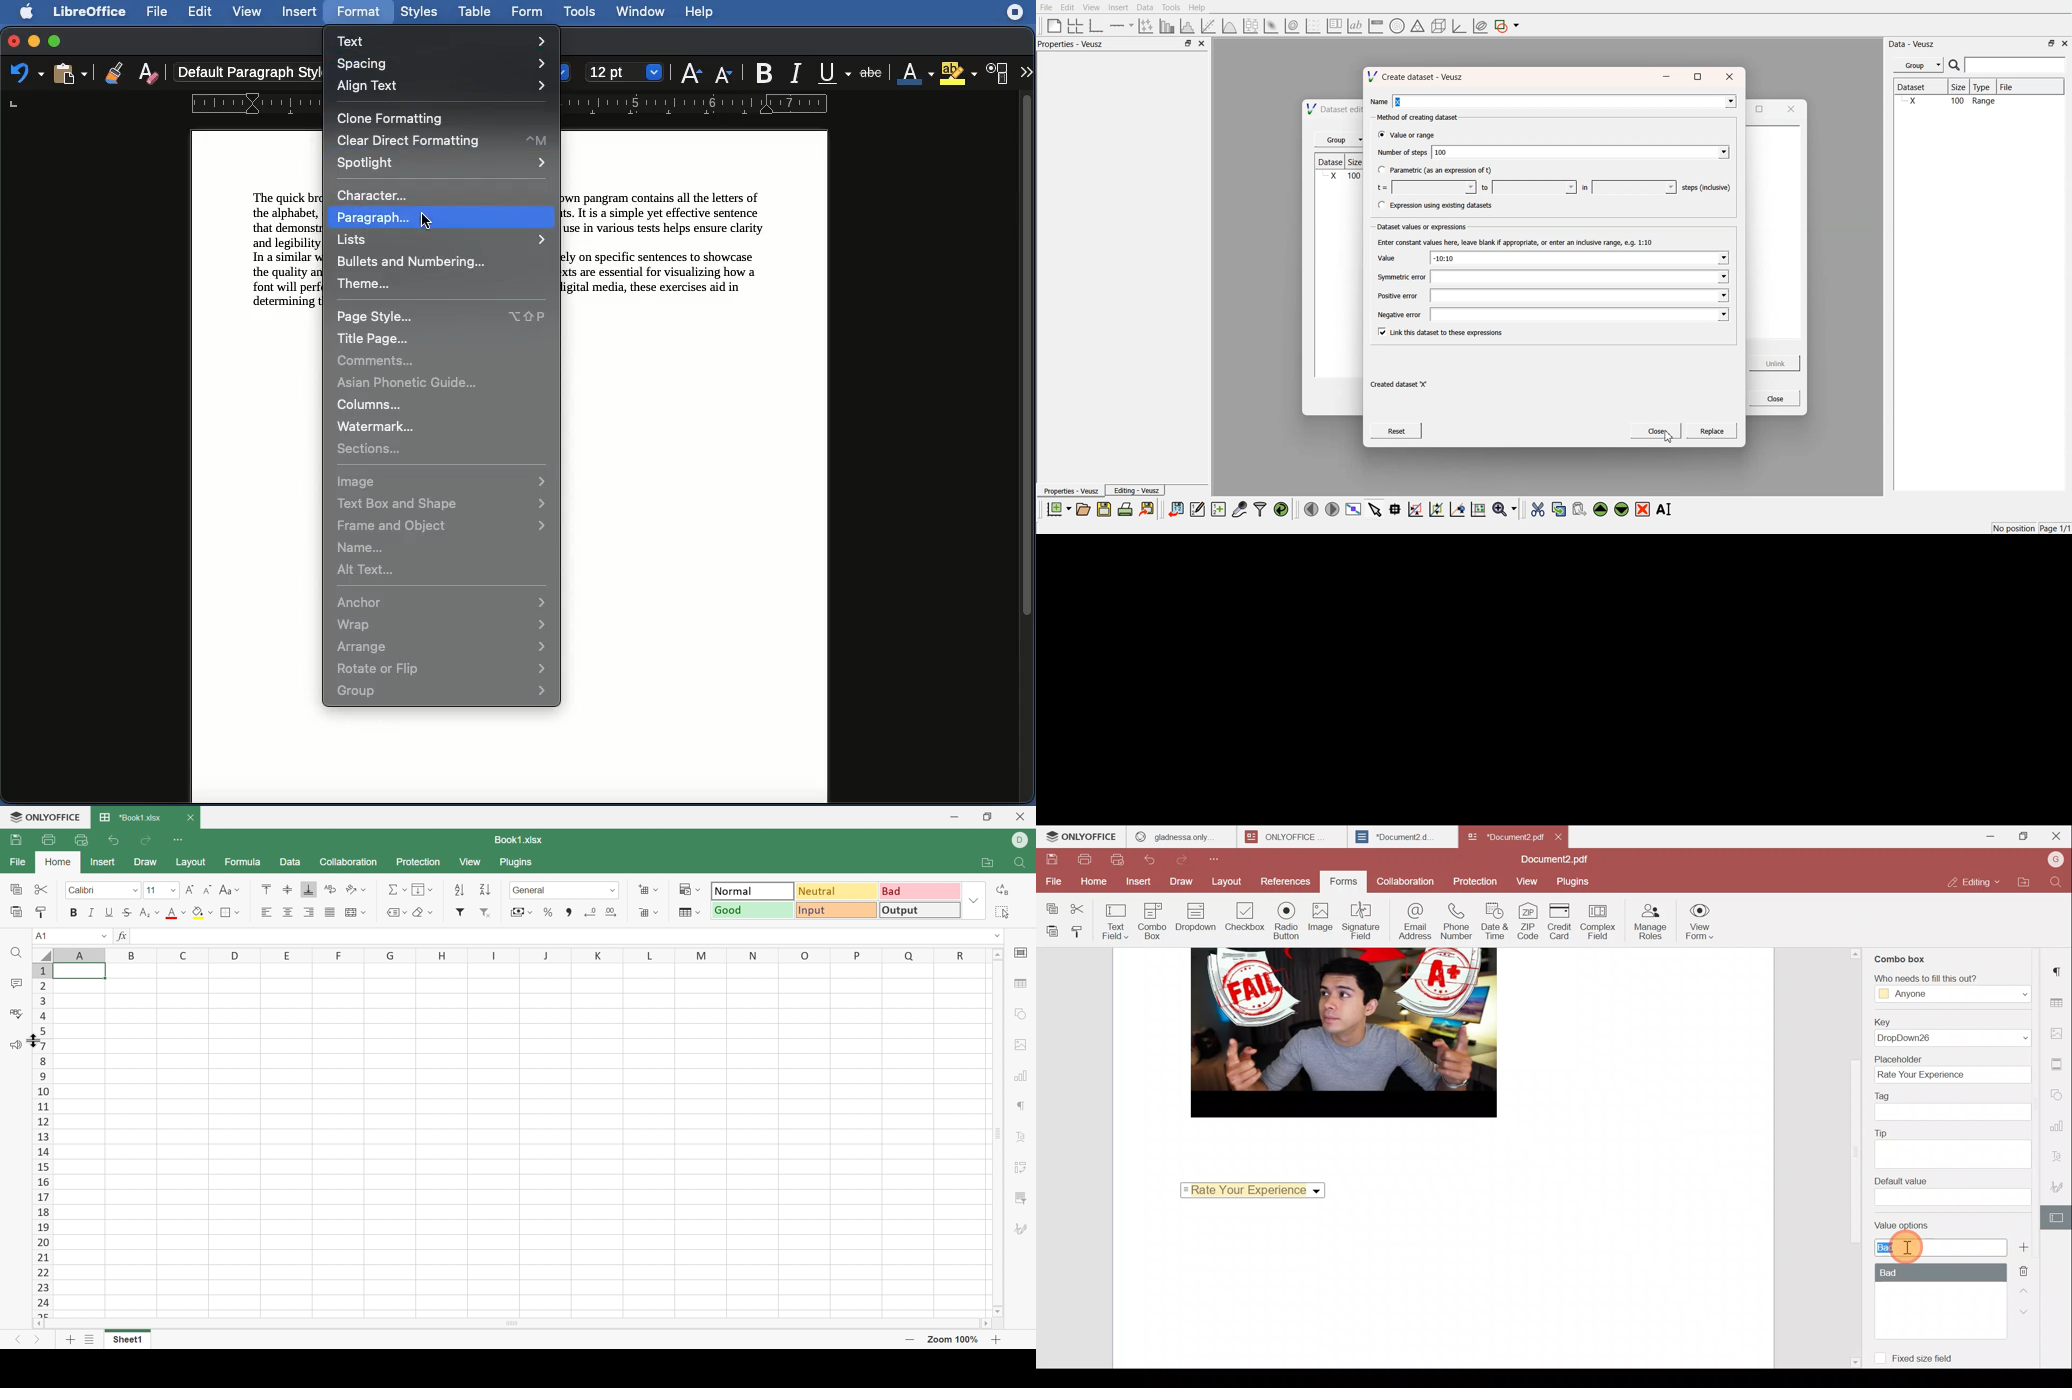  I want to click on Spotlight, so click(446, 165).